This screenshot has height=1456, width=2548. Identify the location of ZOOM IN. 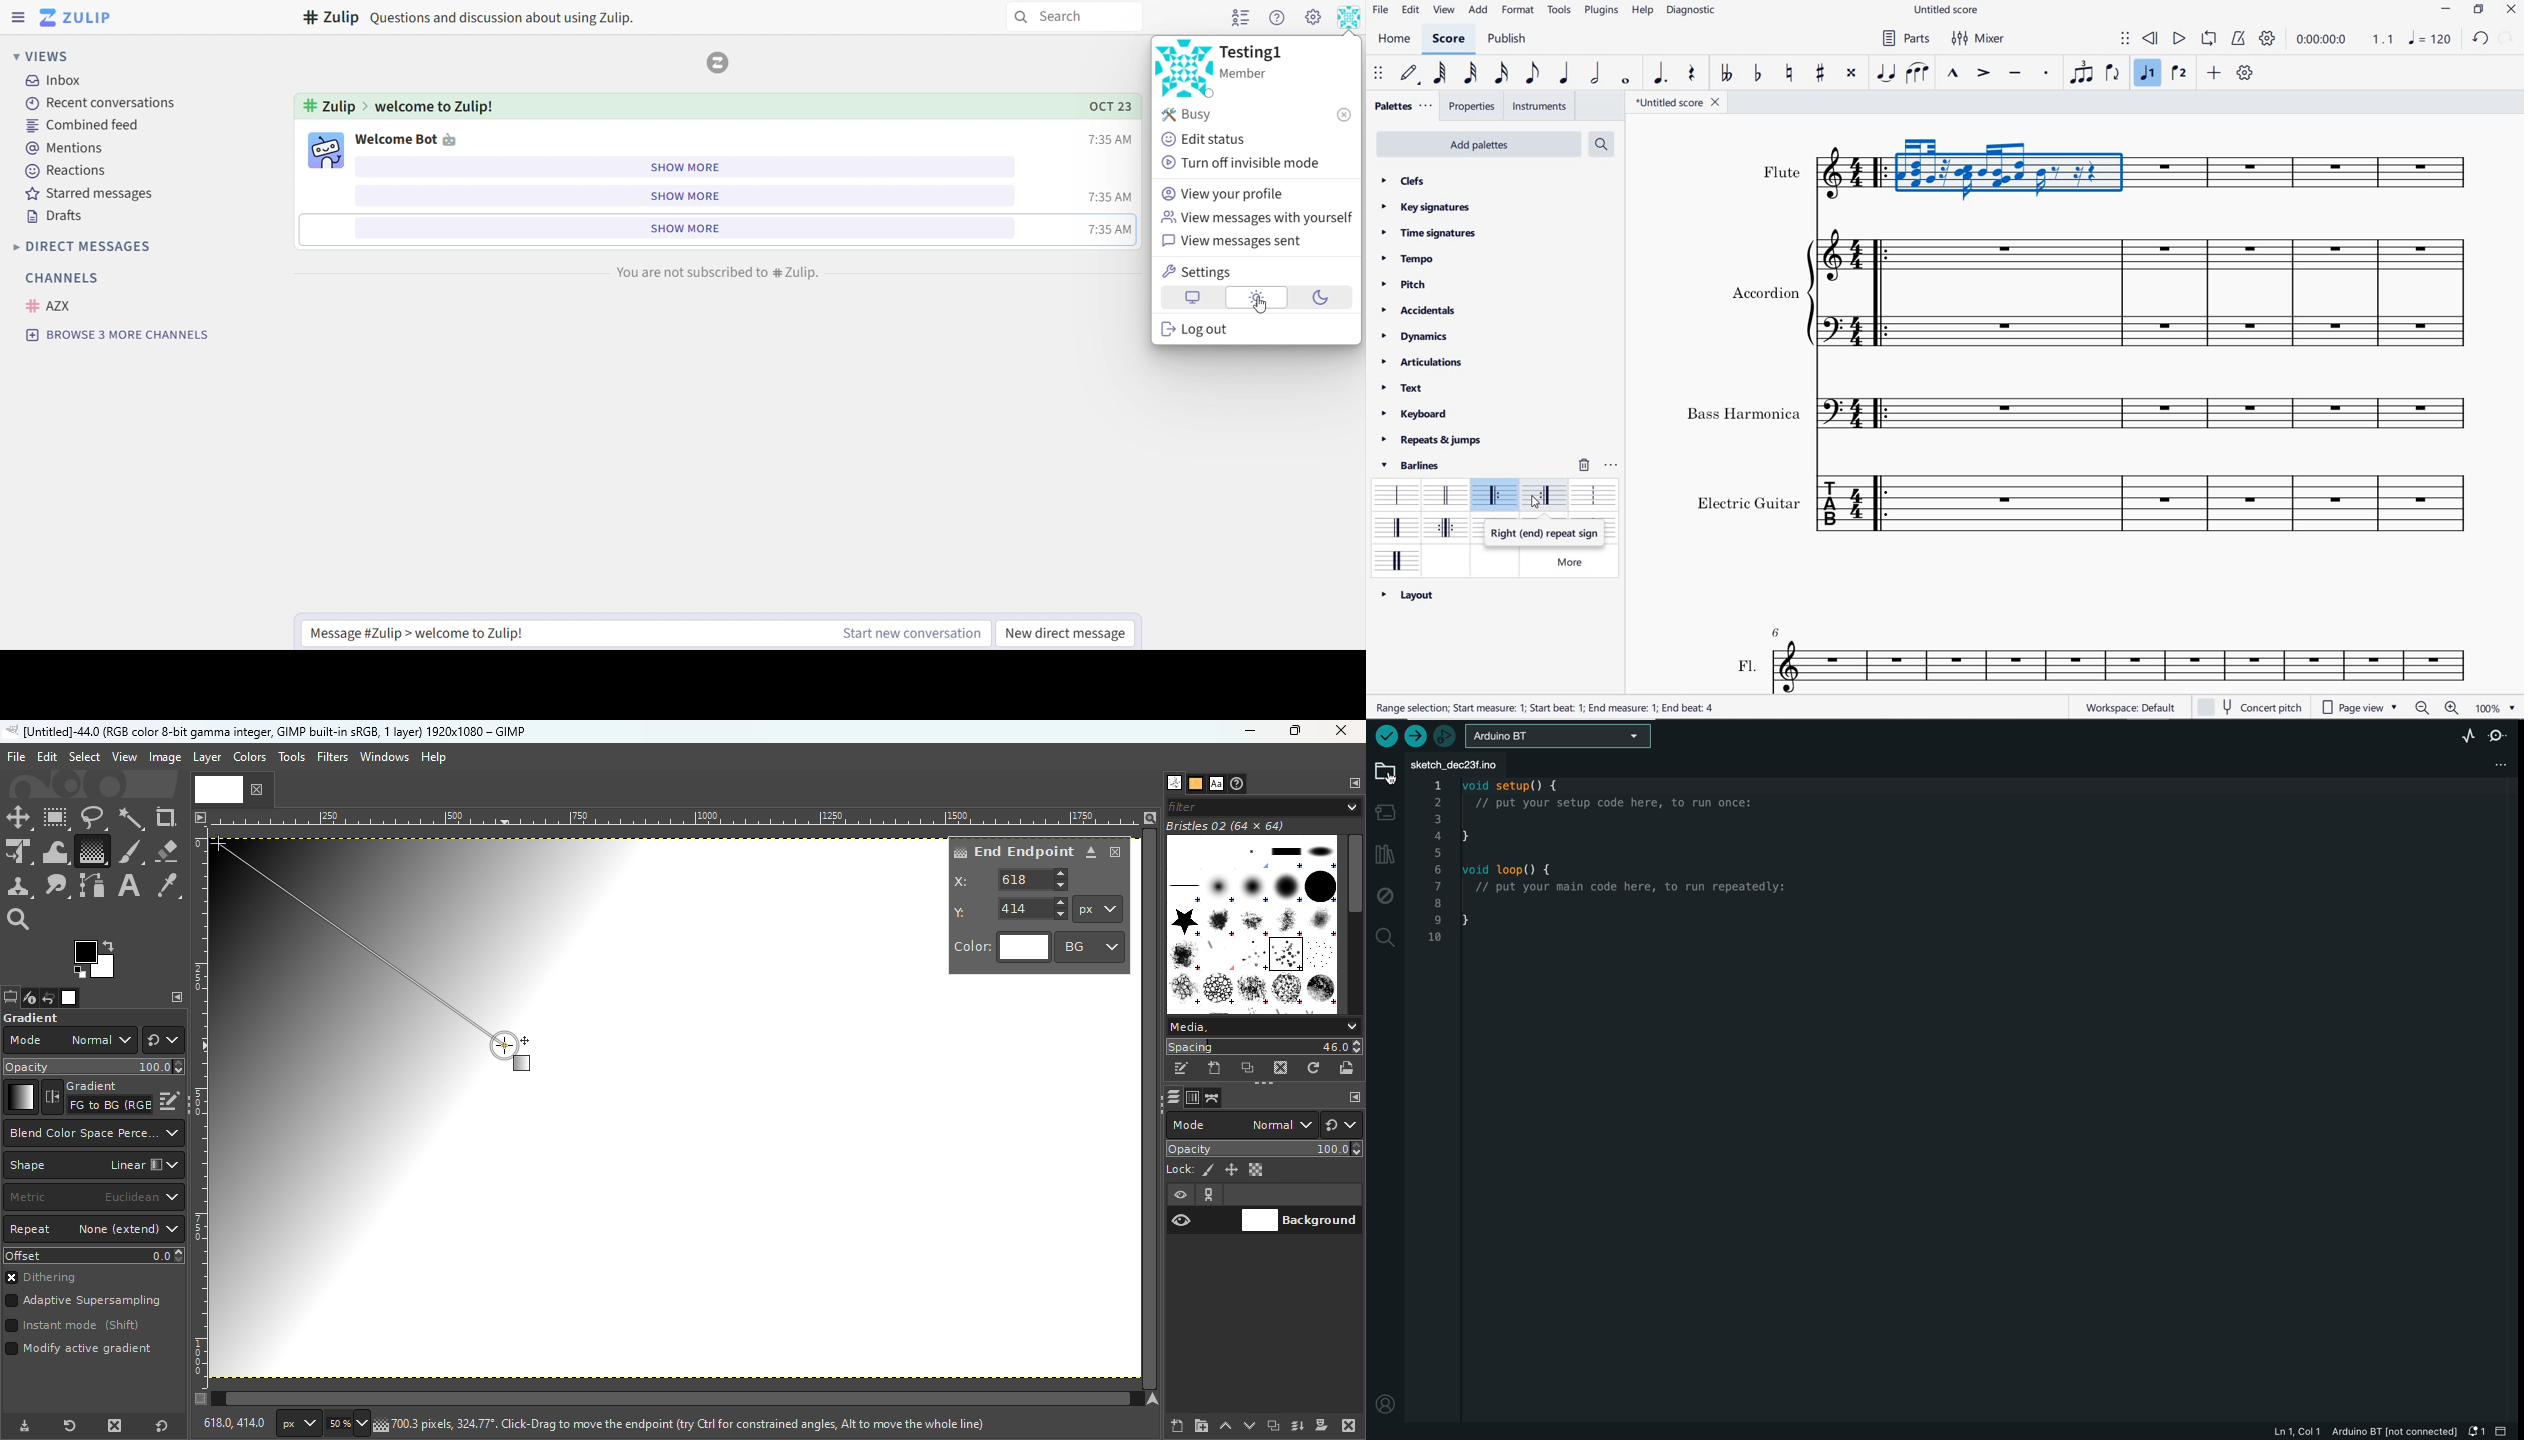
(2453, 708).